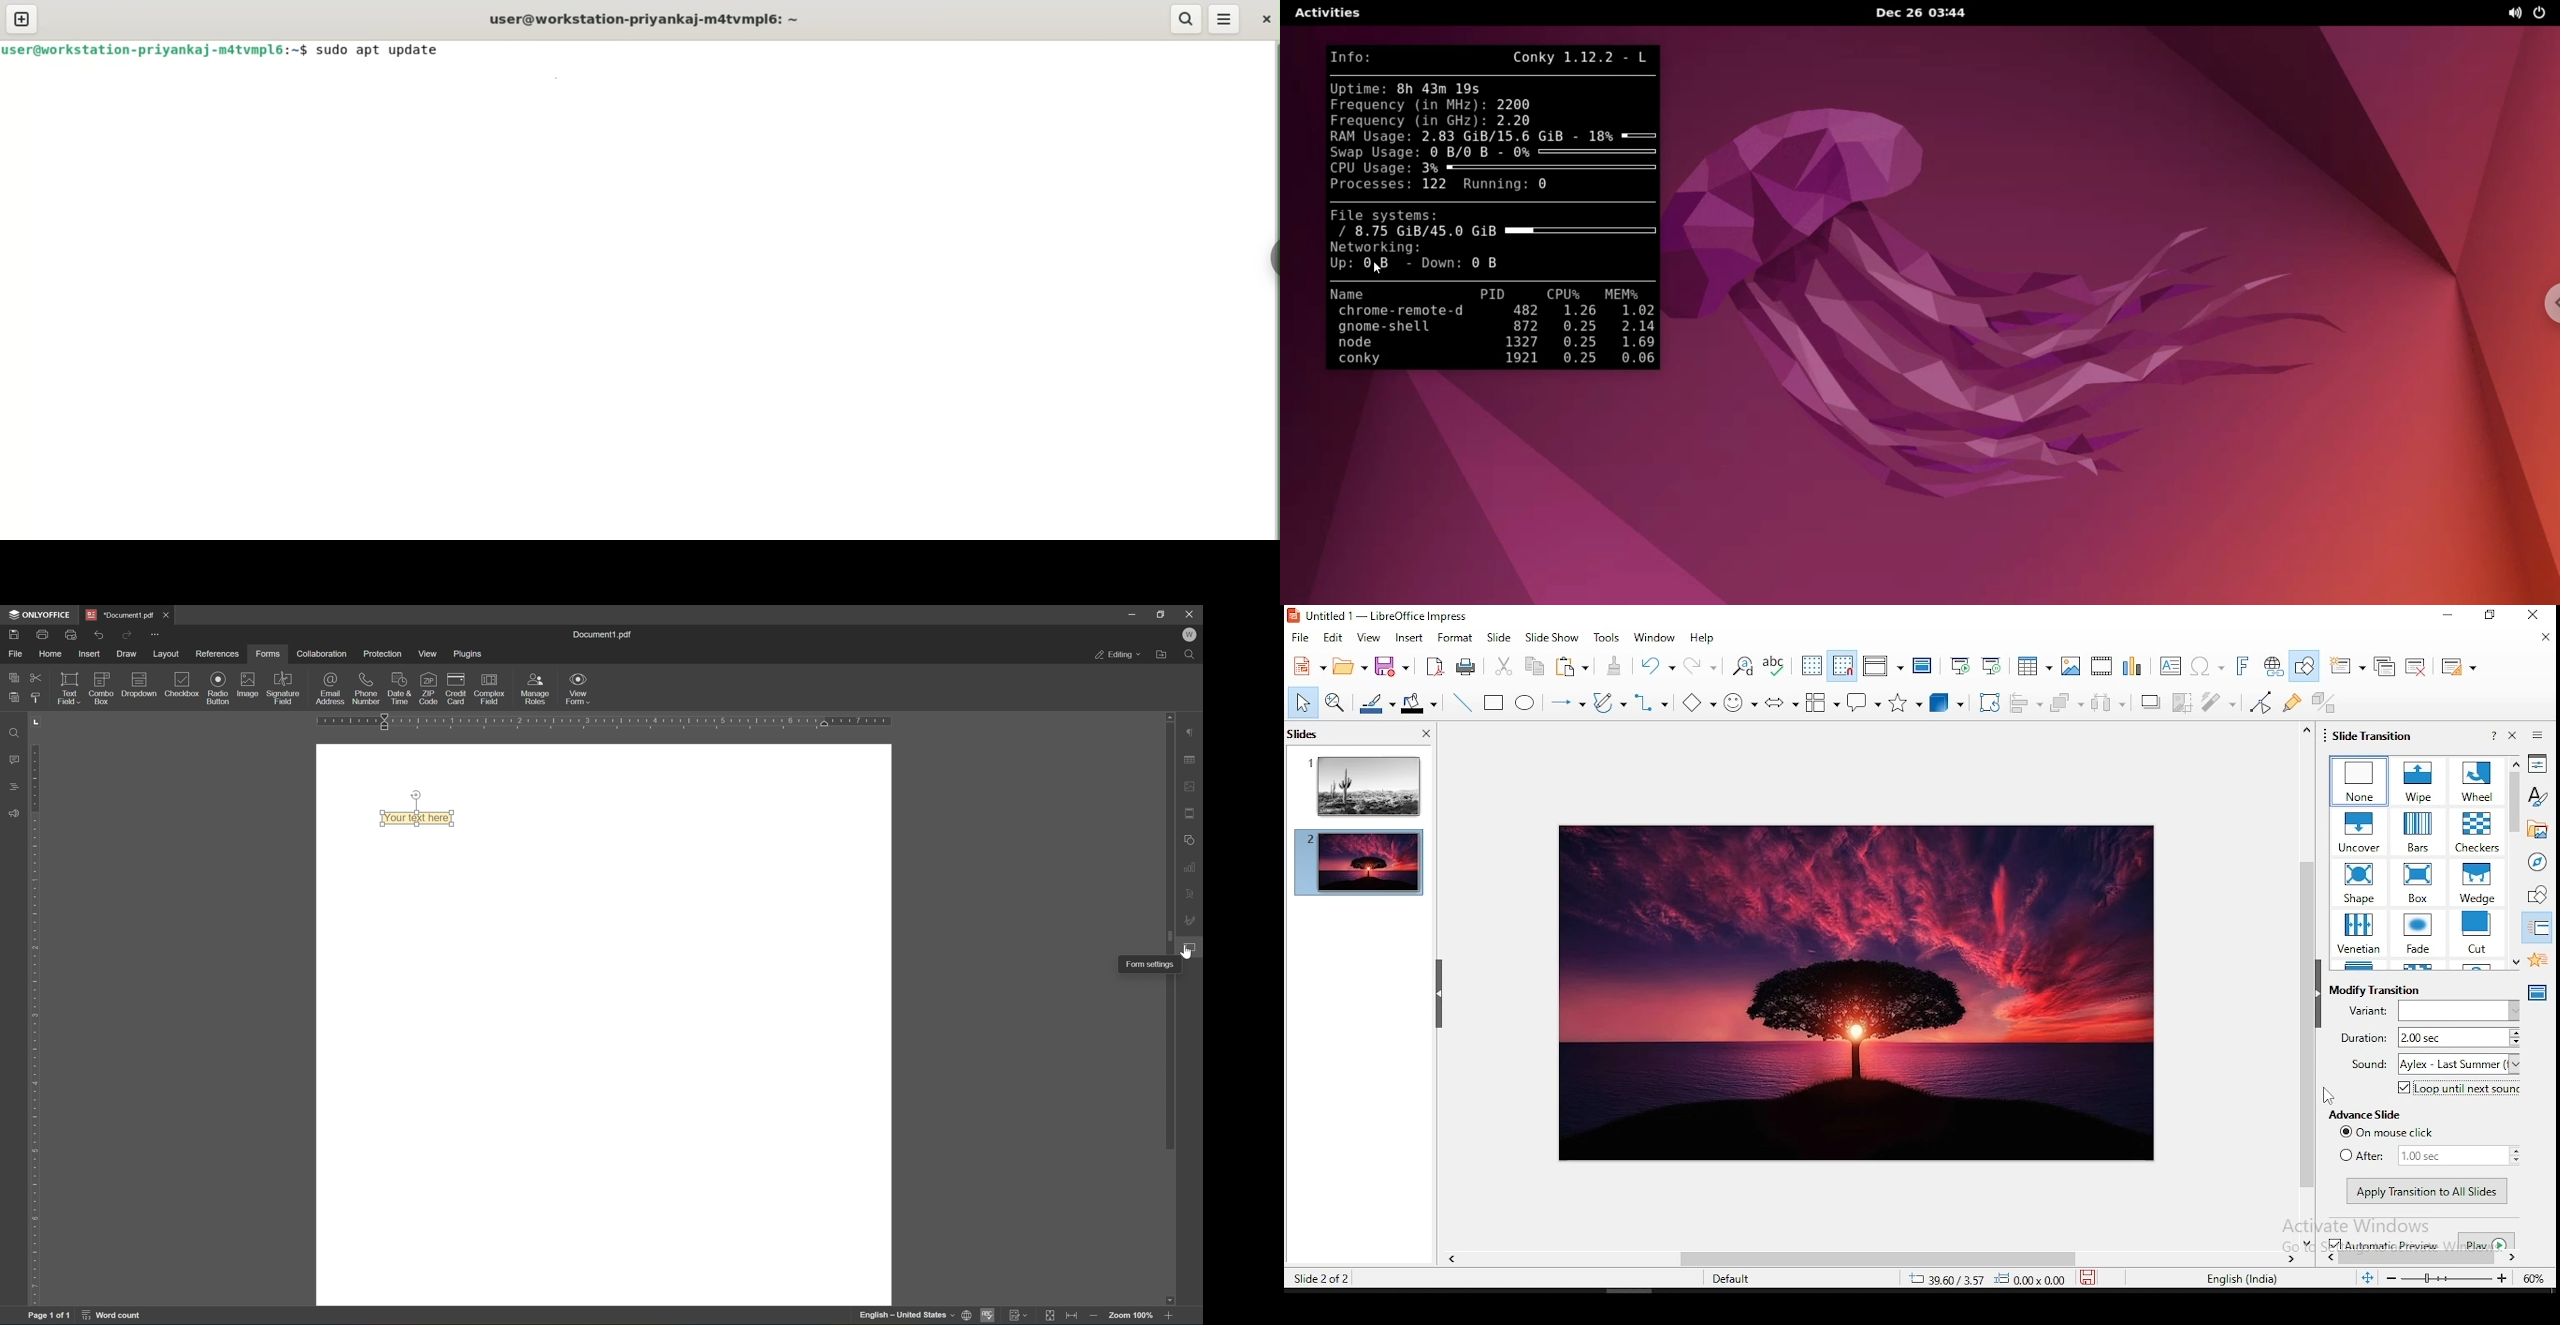 This screenshot has width=2576, height=1344. Describe the element at coordinates (1504, 667) in the screenshot. I see `cut` at that location.